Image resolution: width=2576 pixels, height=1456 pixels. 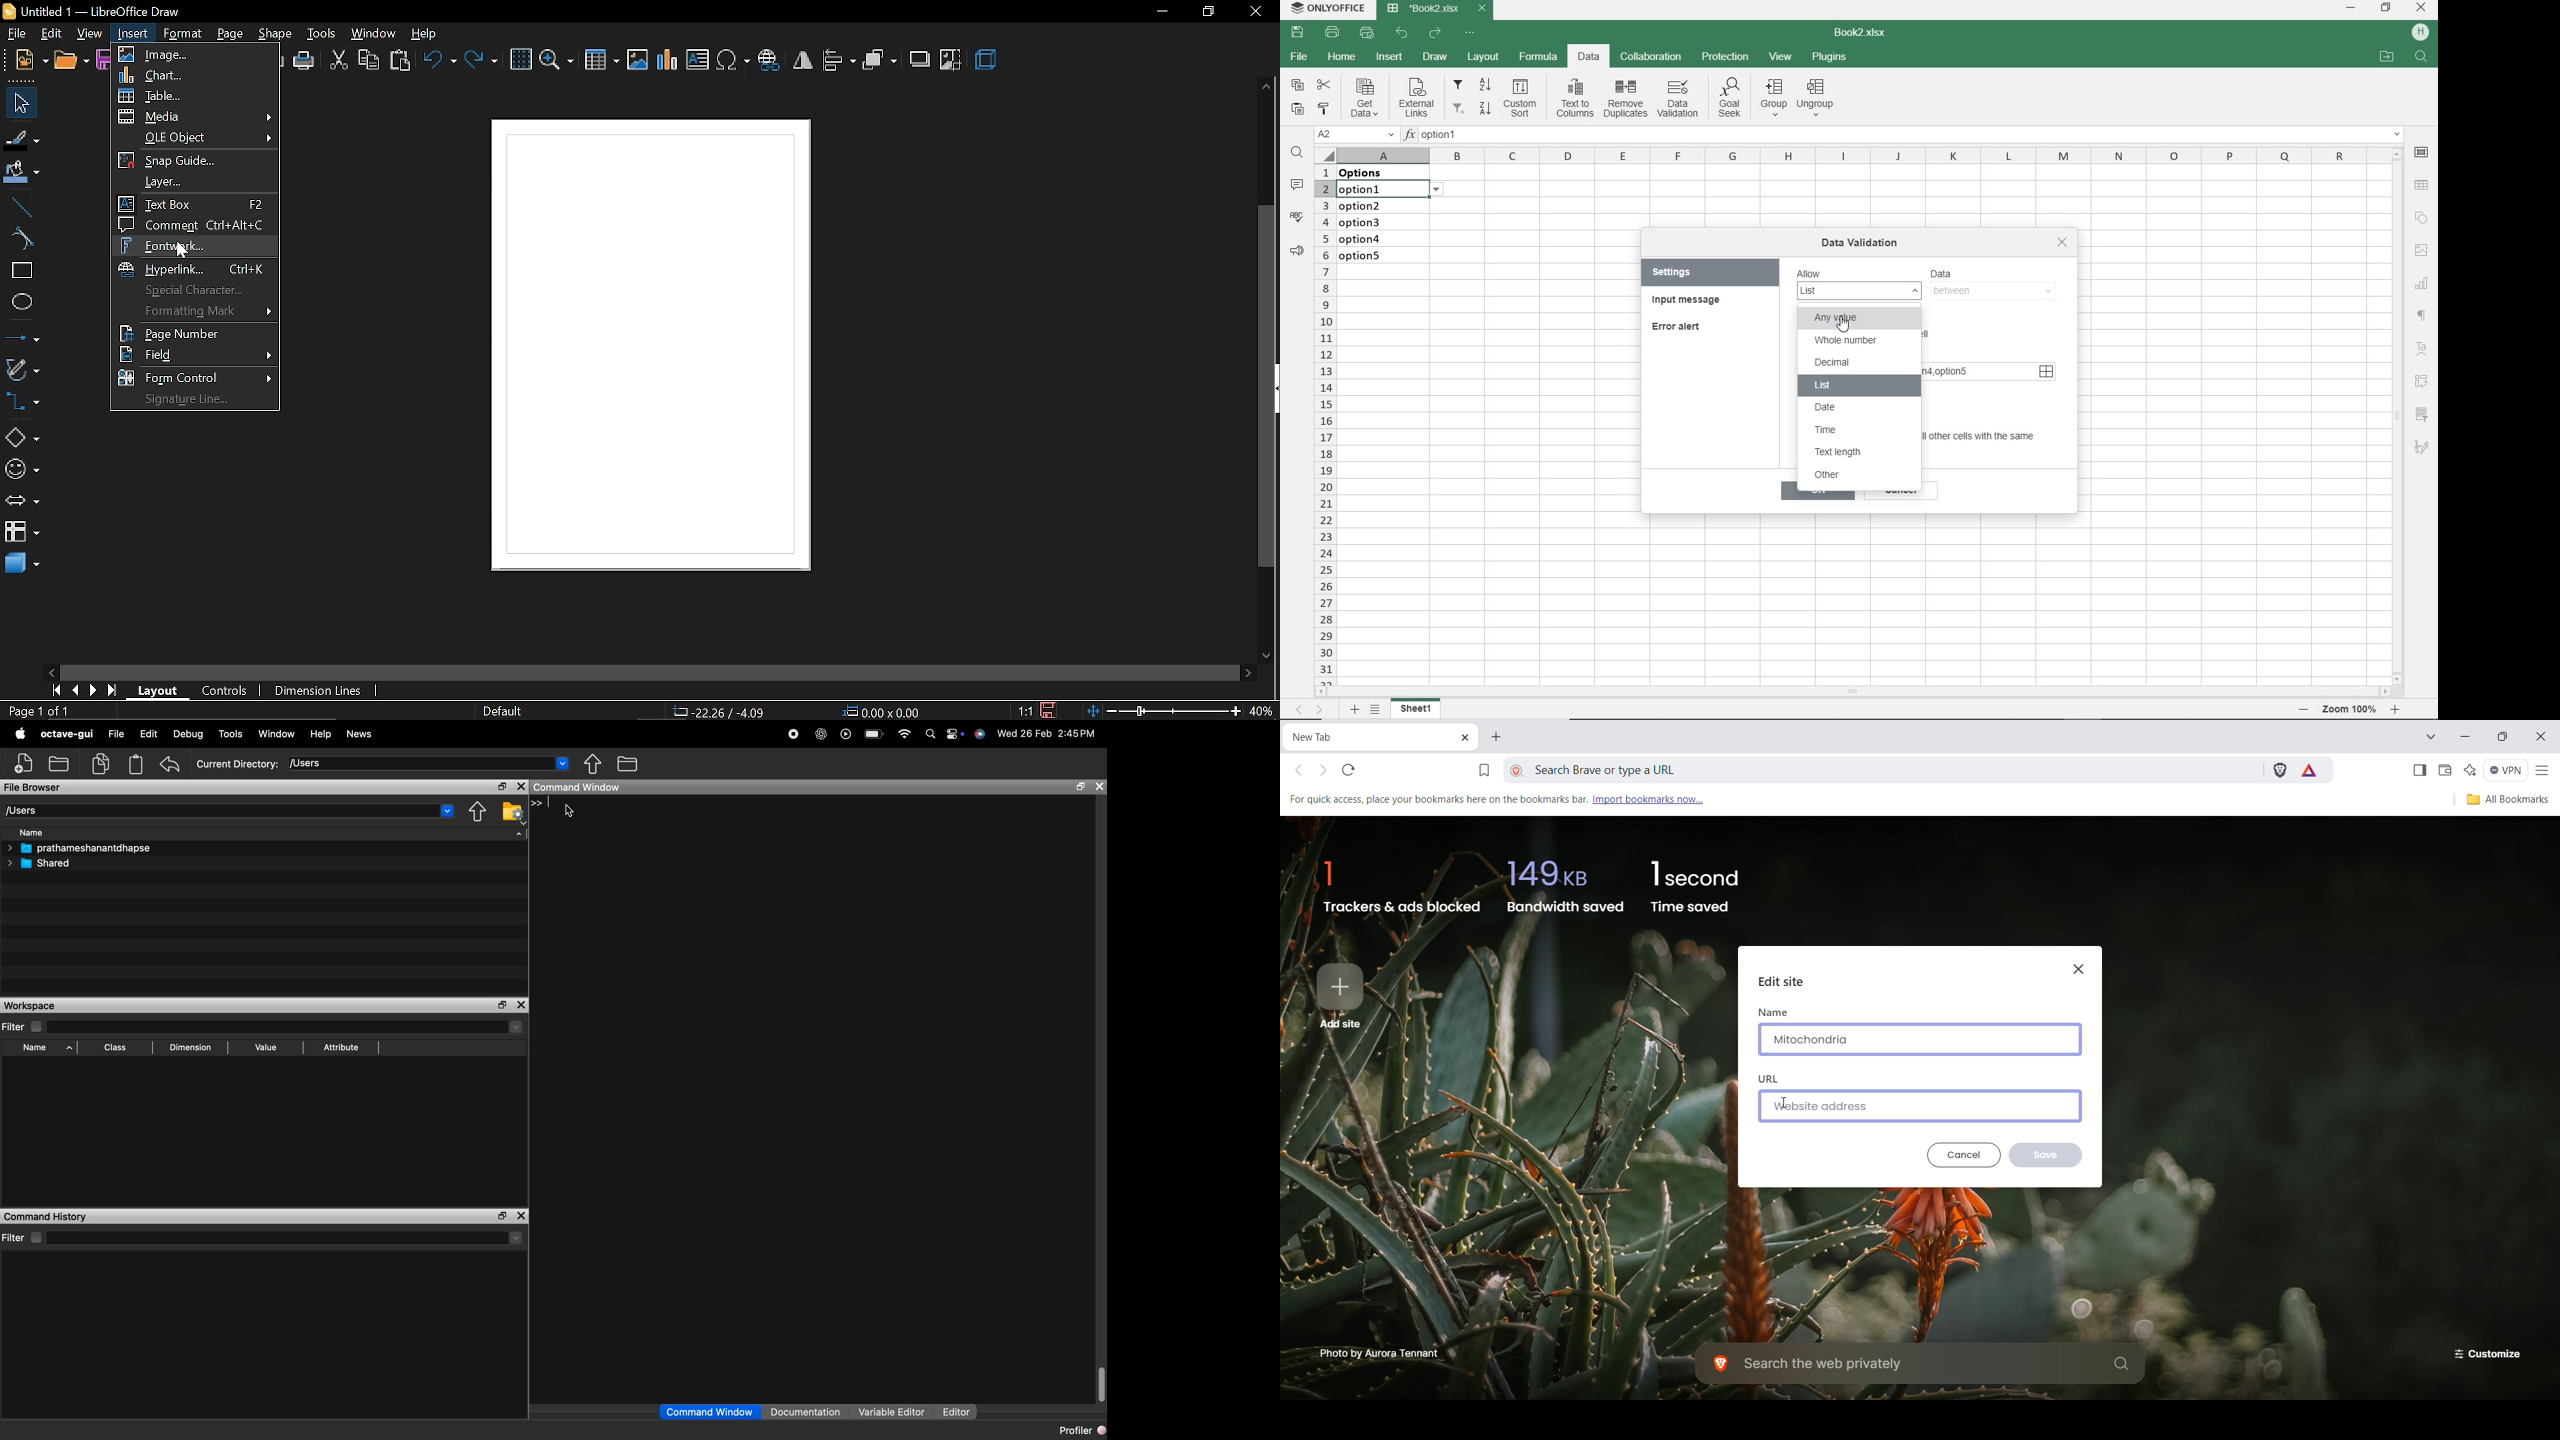 I want to click on layout, so click(x=156, y=690).